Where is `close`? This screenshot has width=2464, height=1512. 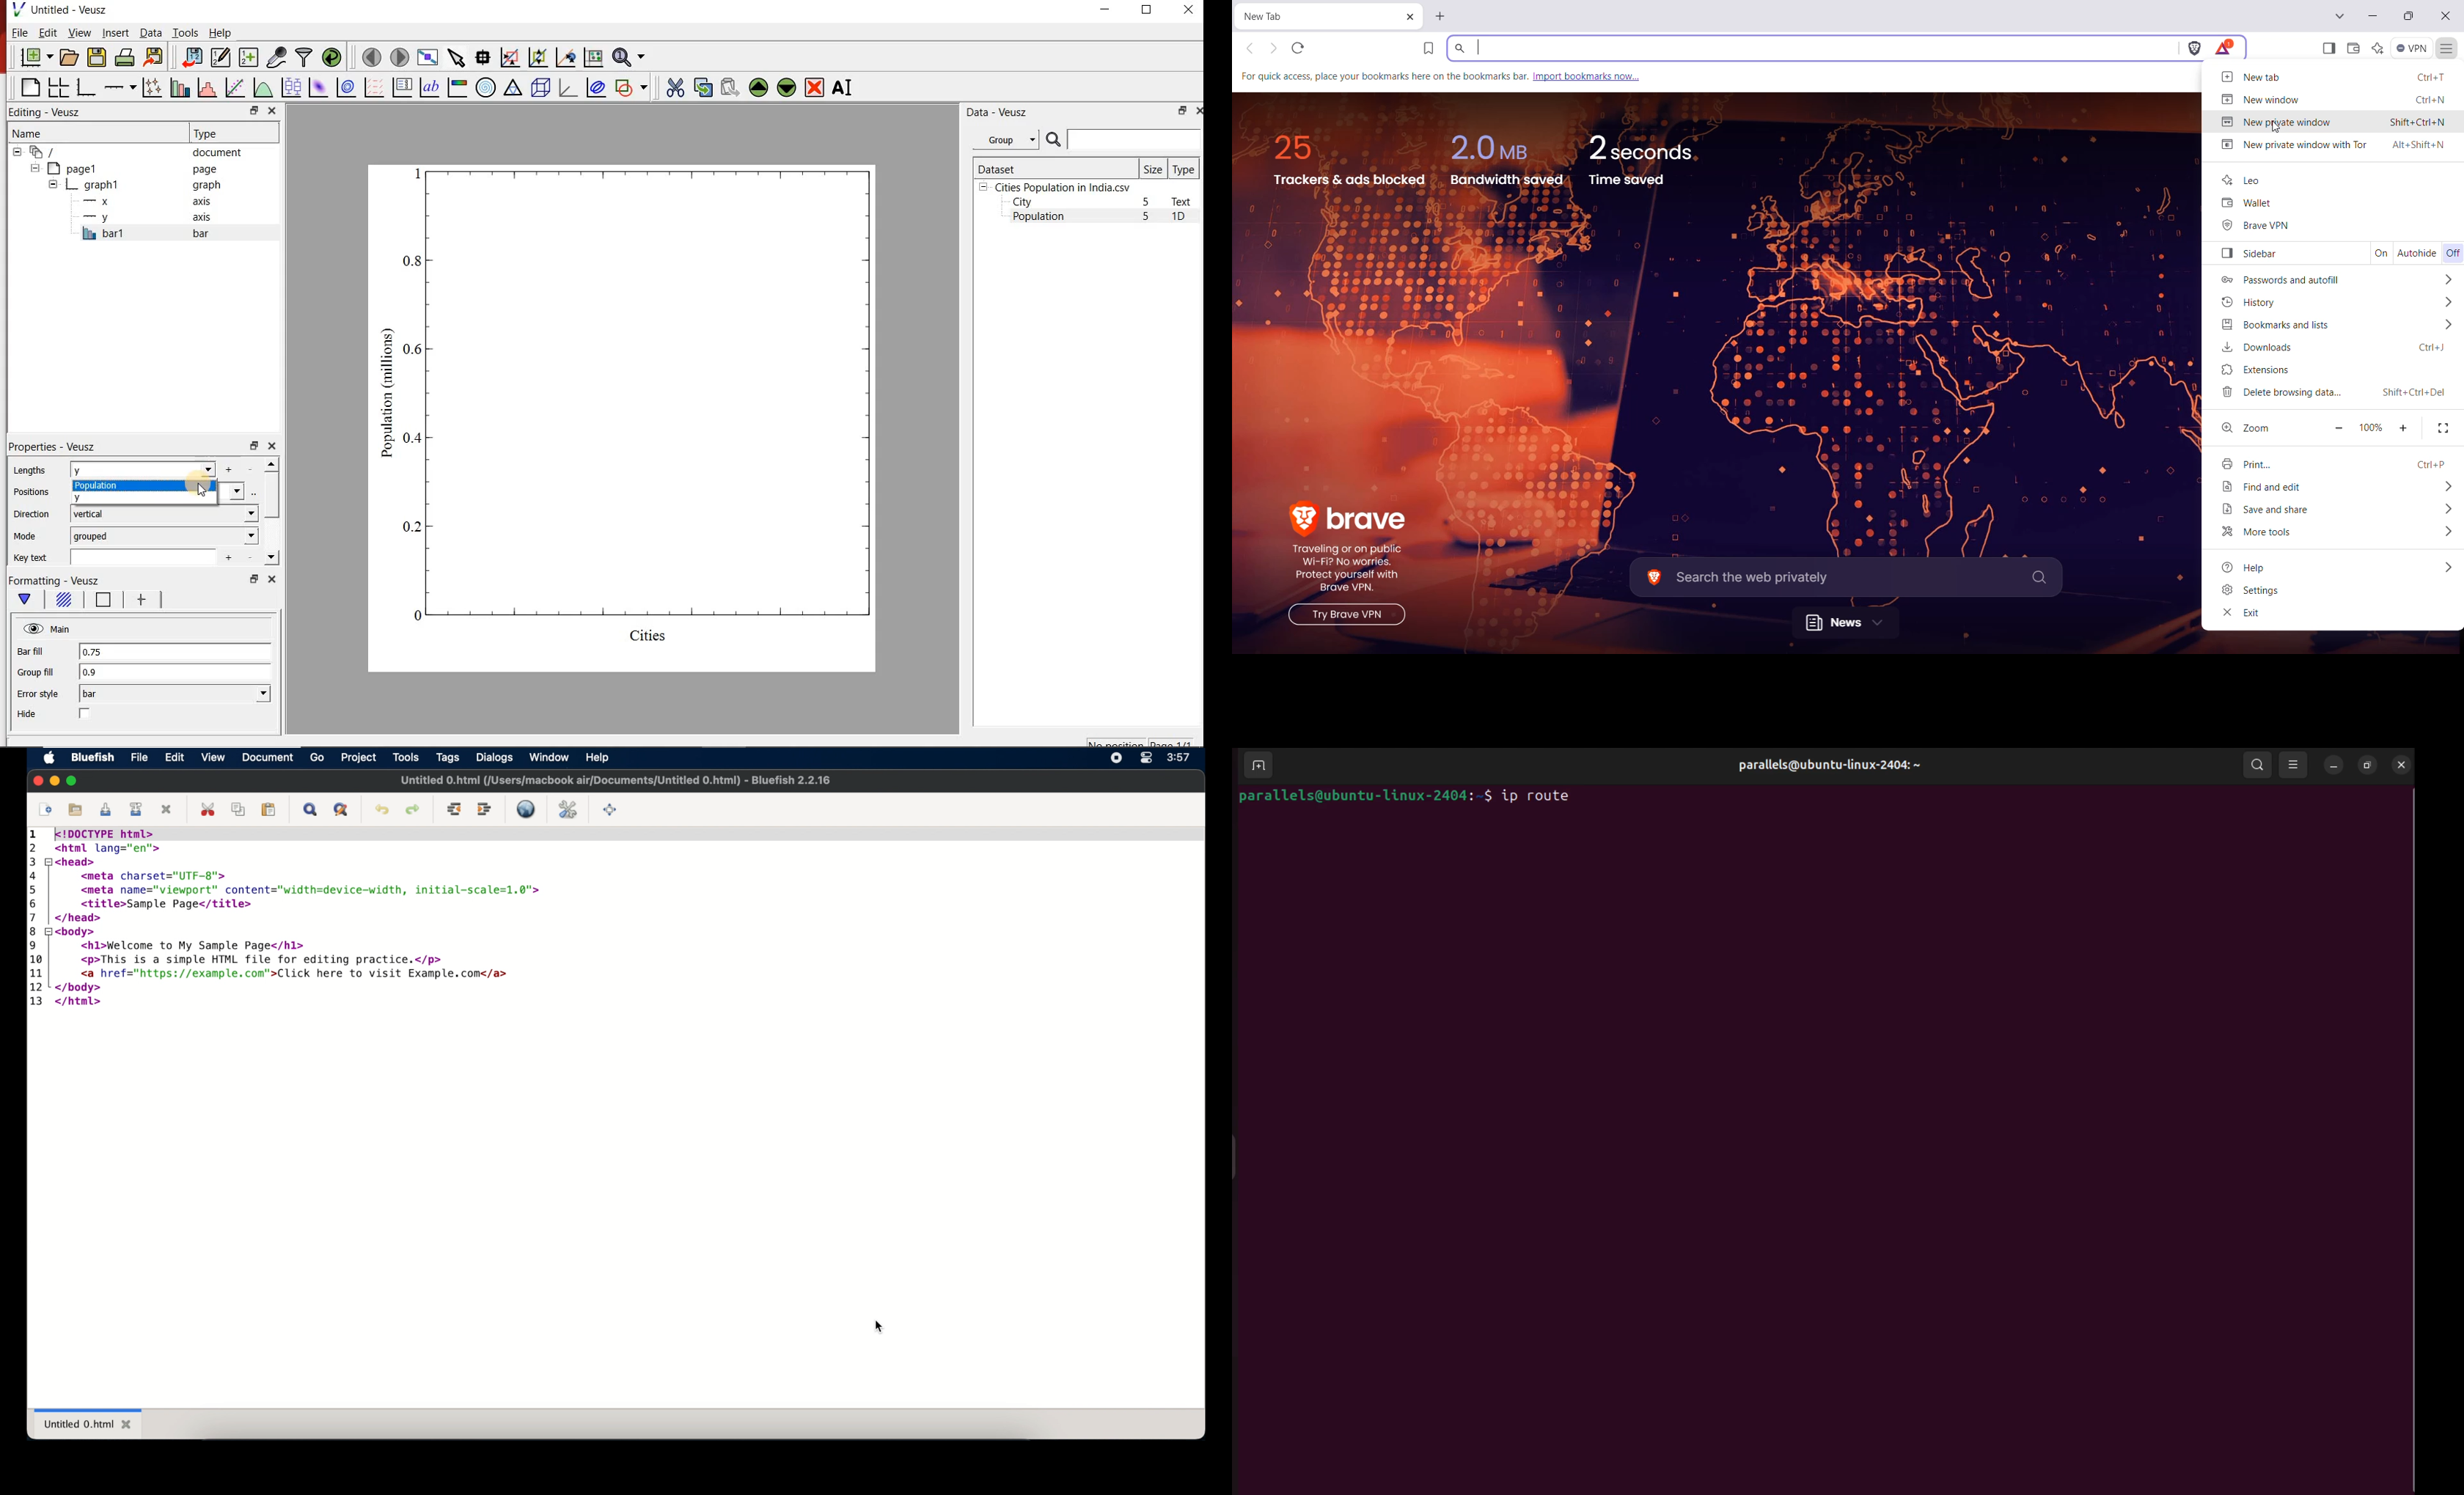 close is located at coordinates (270, 579).